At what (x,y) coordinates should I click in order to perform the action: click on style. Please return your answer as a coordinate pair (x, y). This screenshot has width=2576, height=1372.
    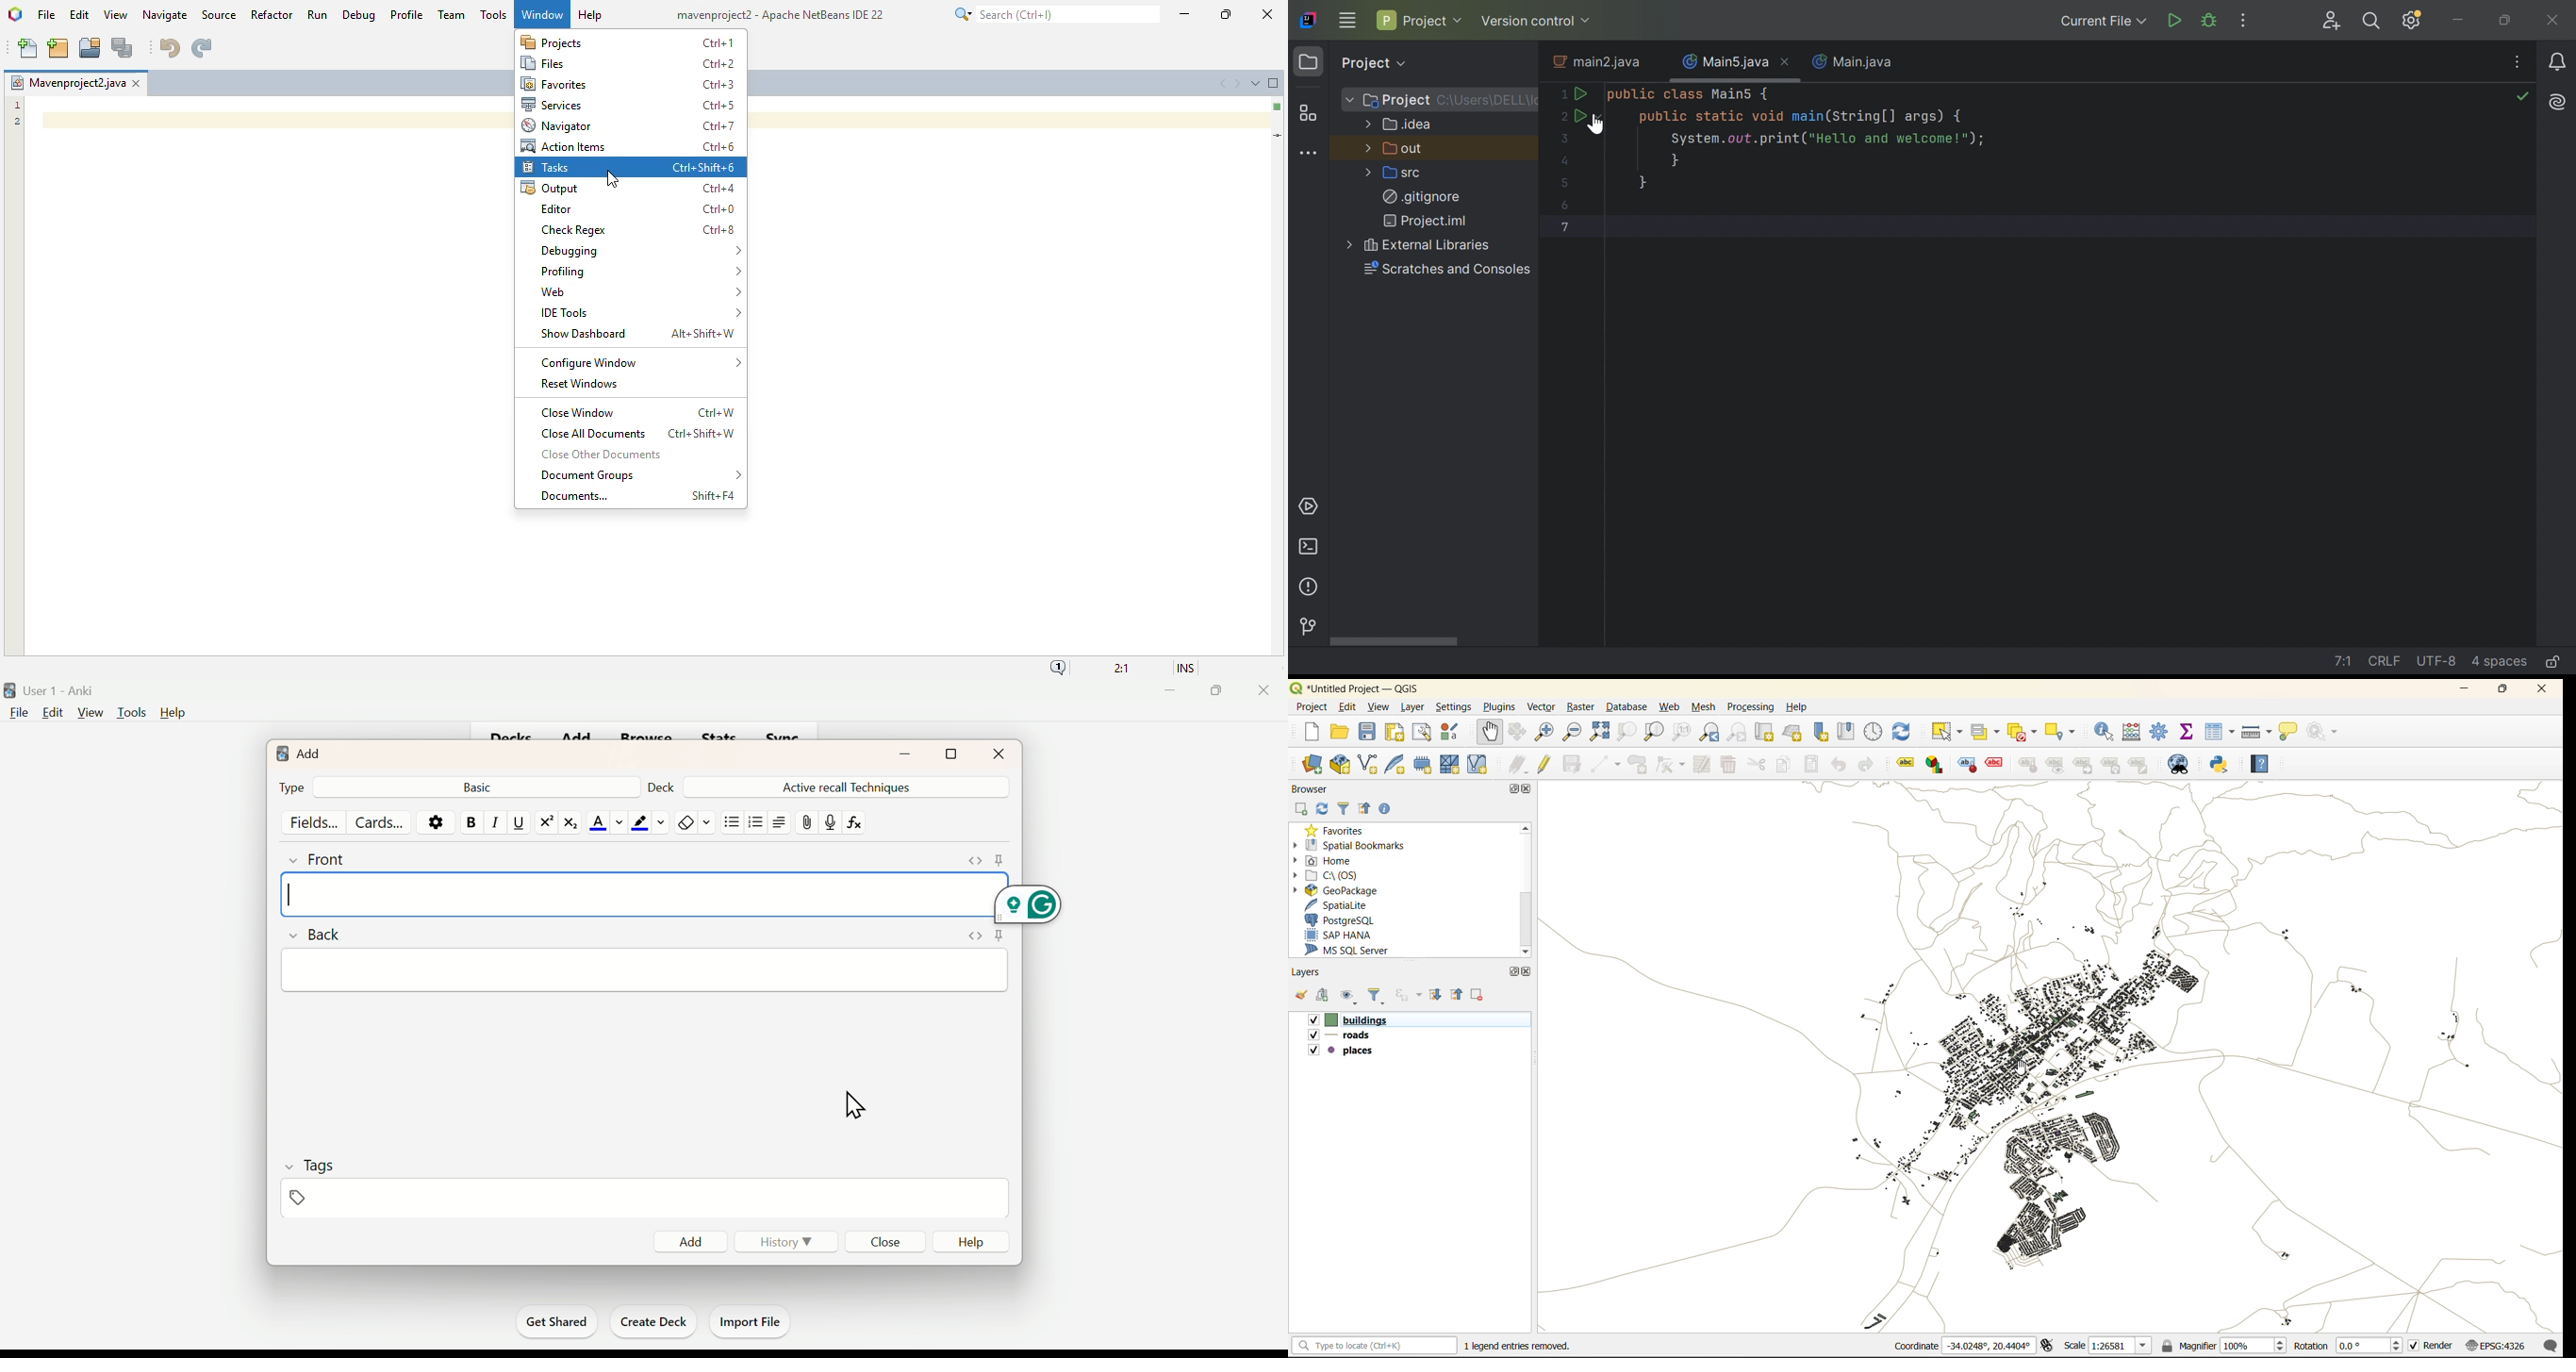
    Looking at the image, I should click on (2031, 764).